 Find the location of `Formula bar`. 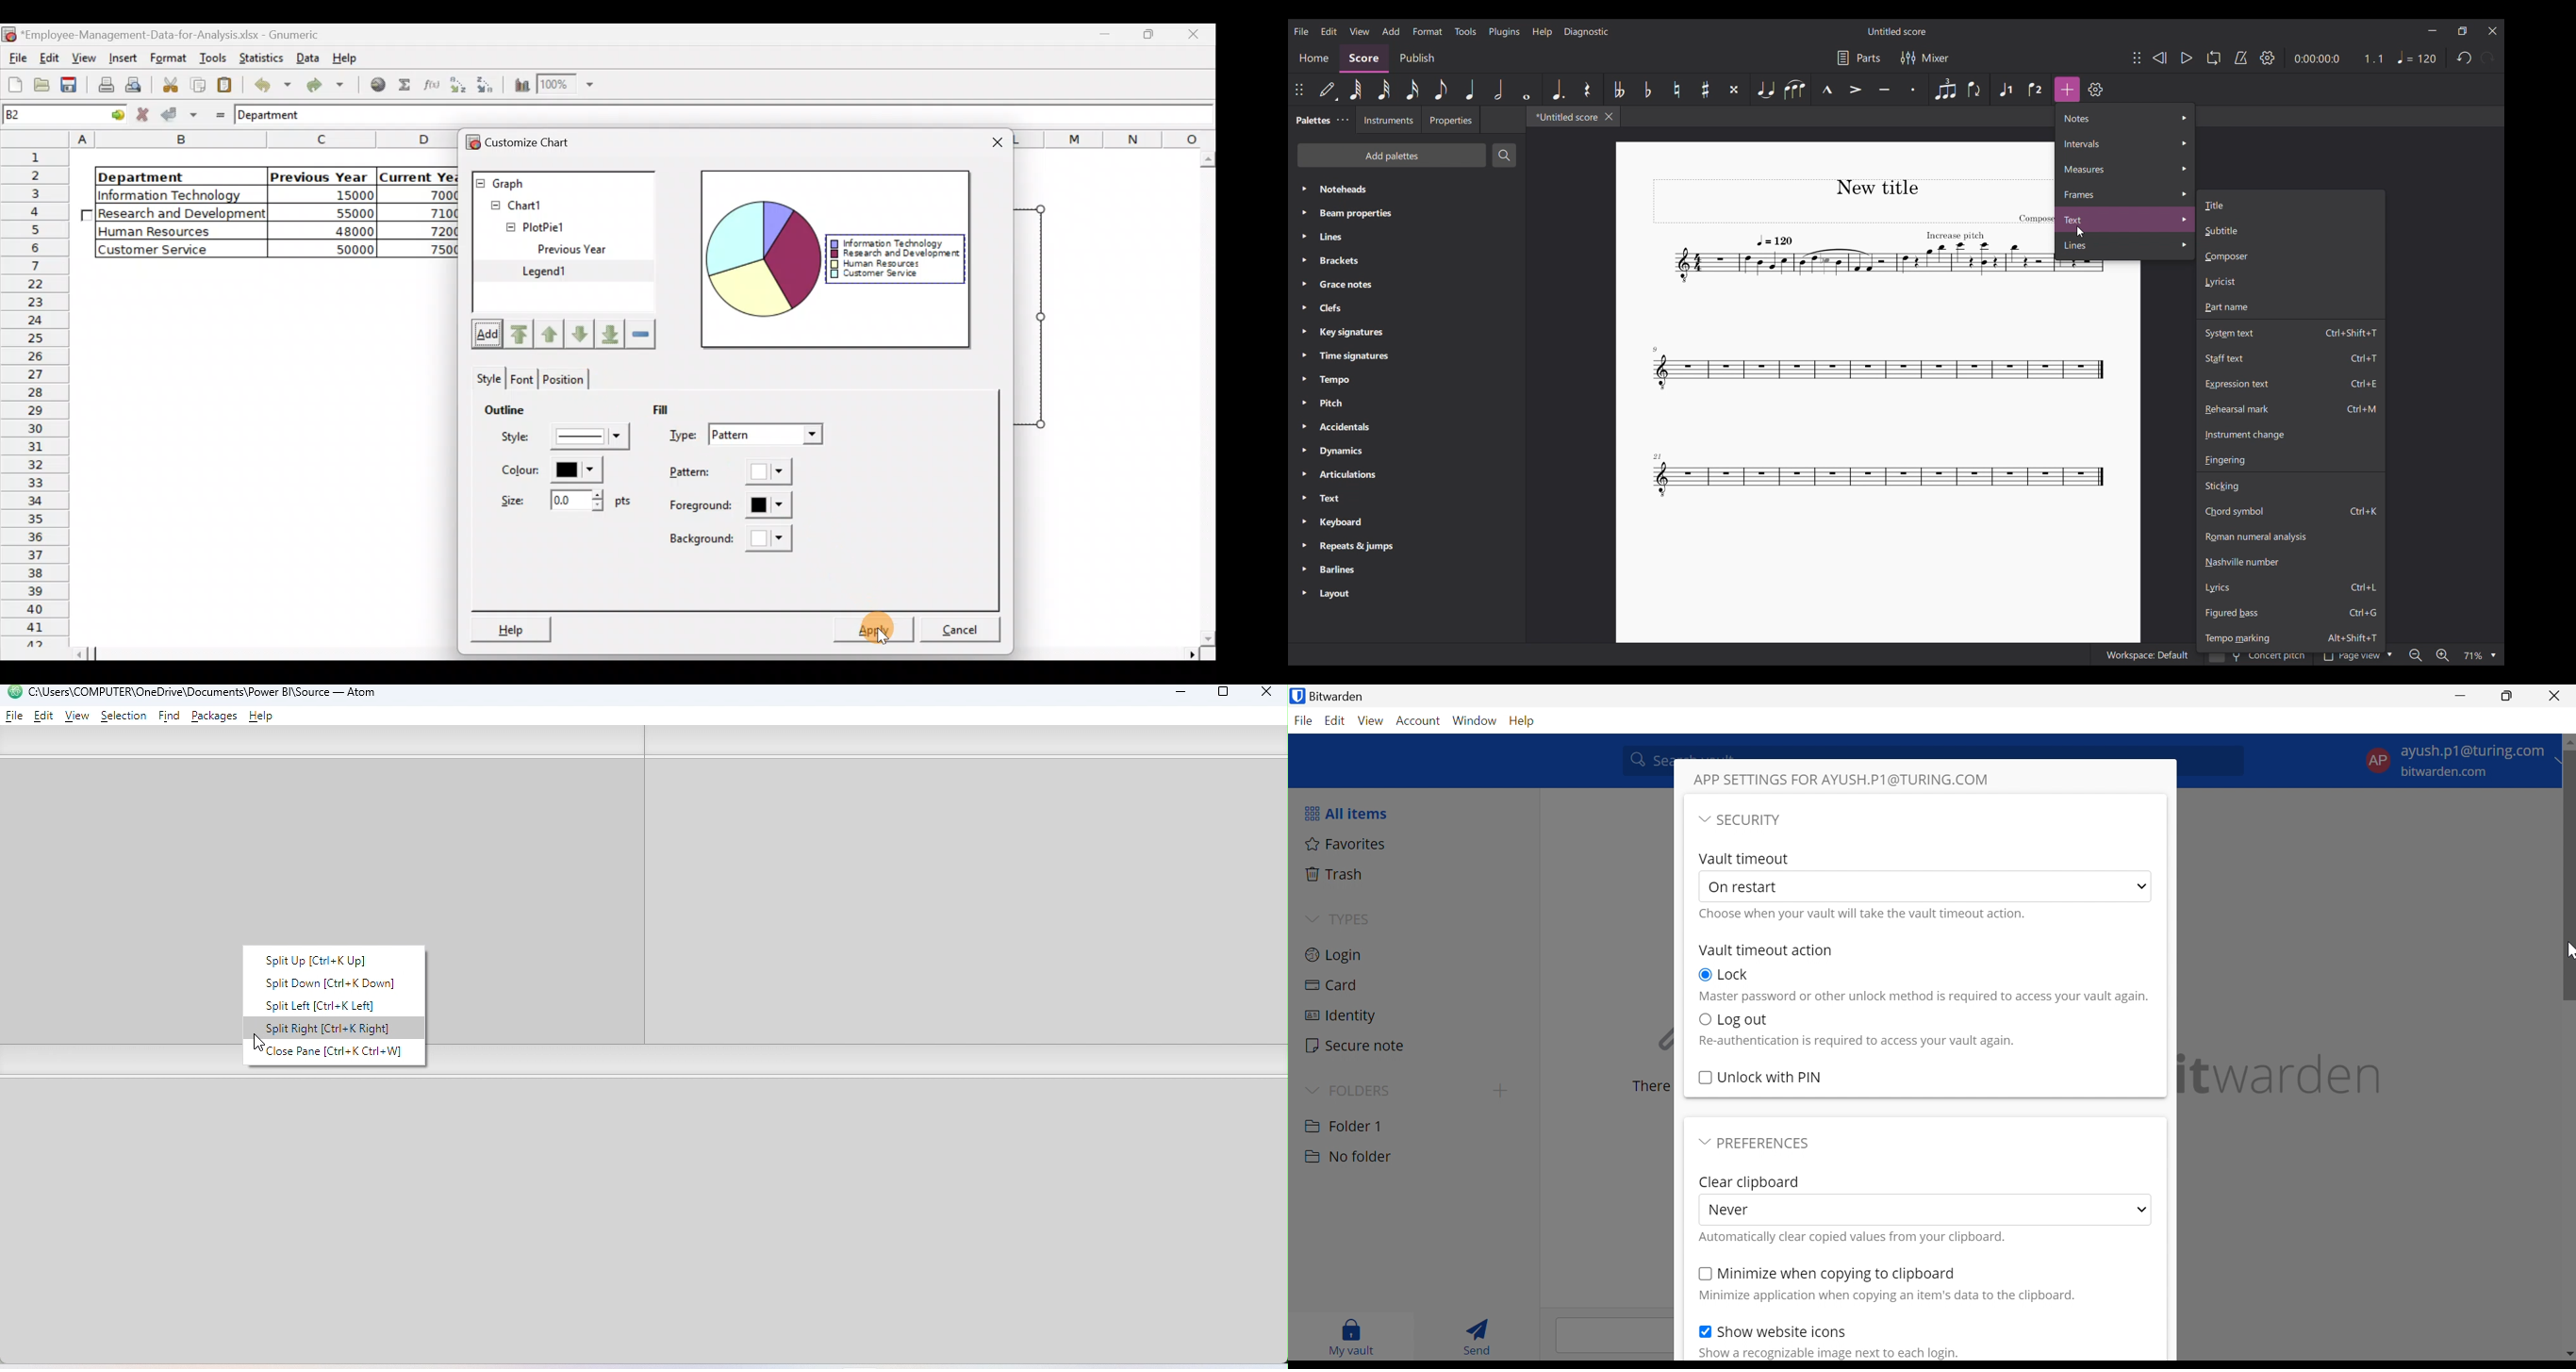

Formula bar is located at coordinates (774, 118).